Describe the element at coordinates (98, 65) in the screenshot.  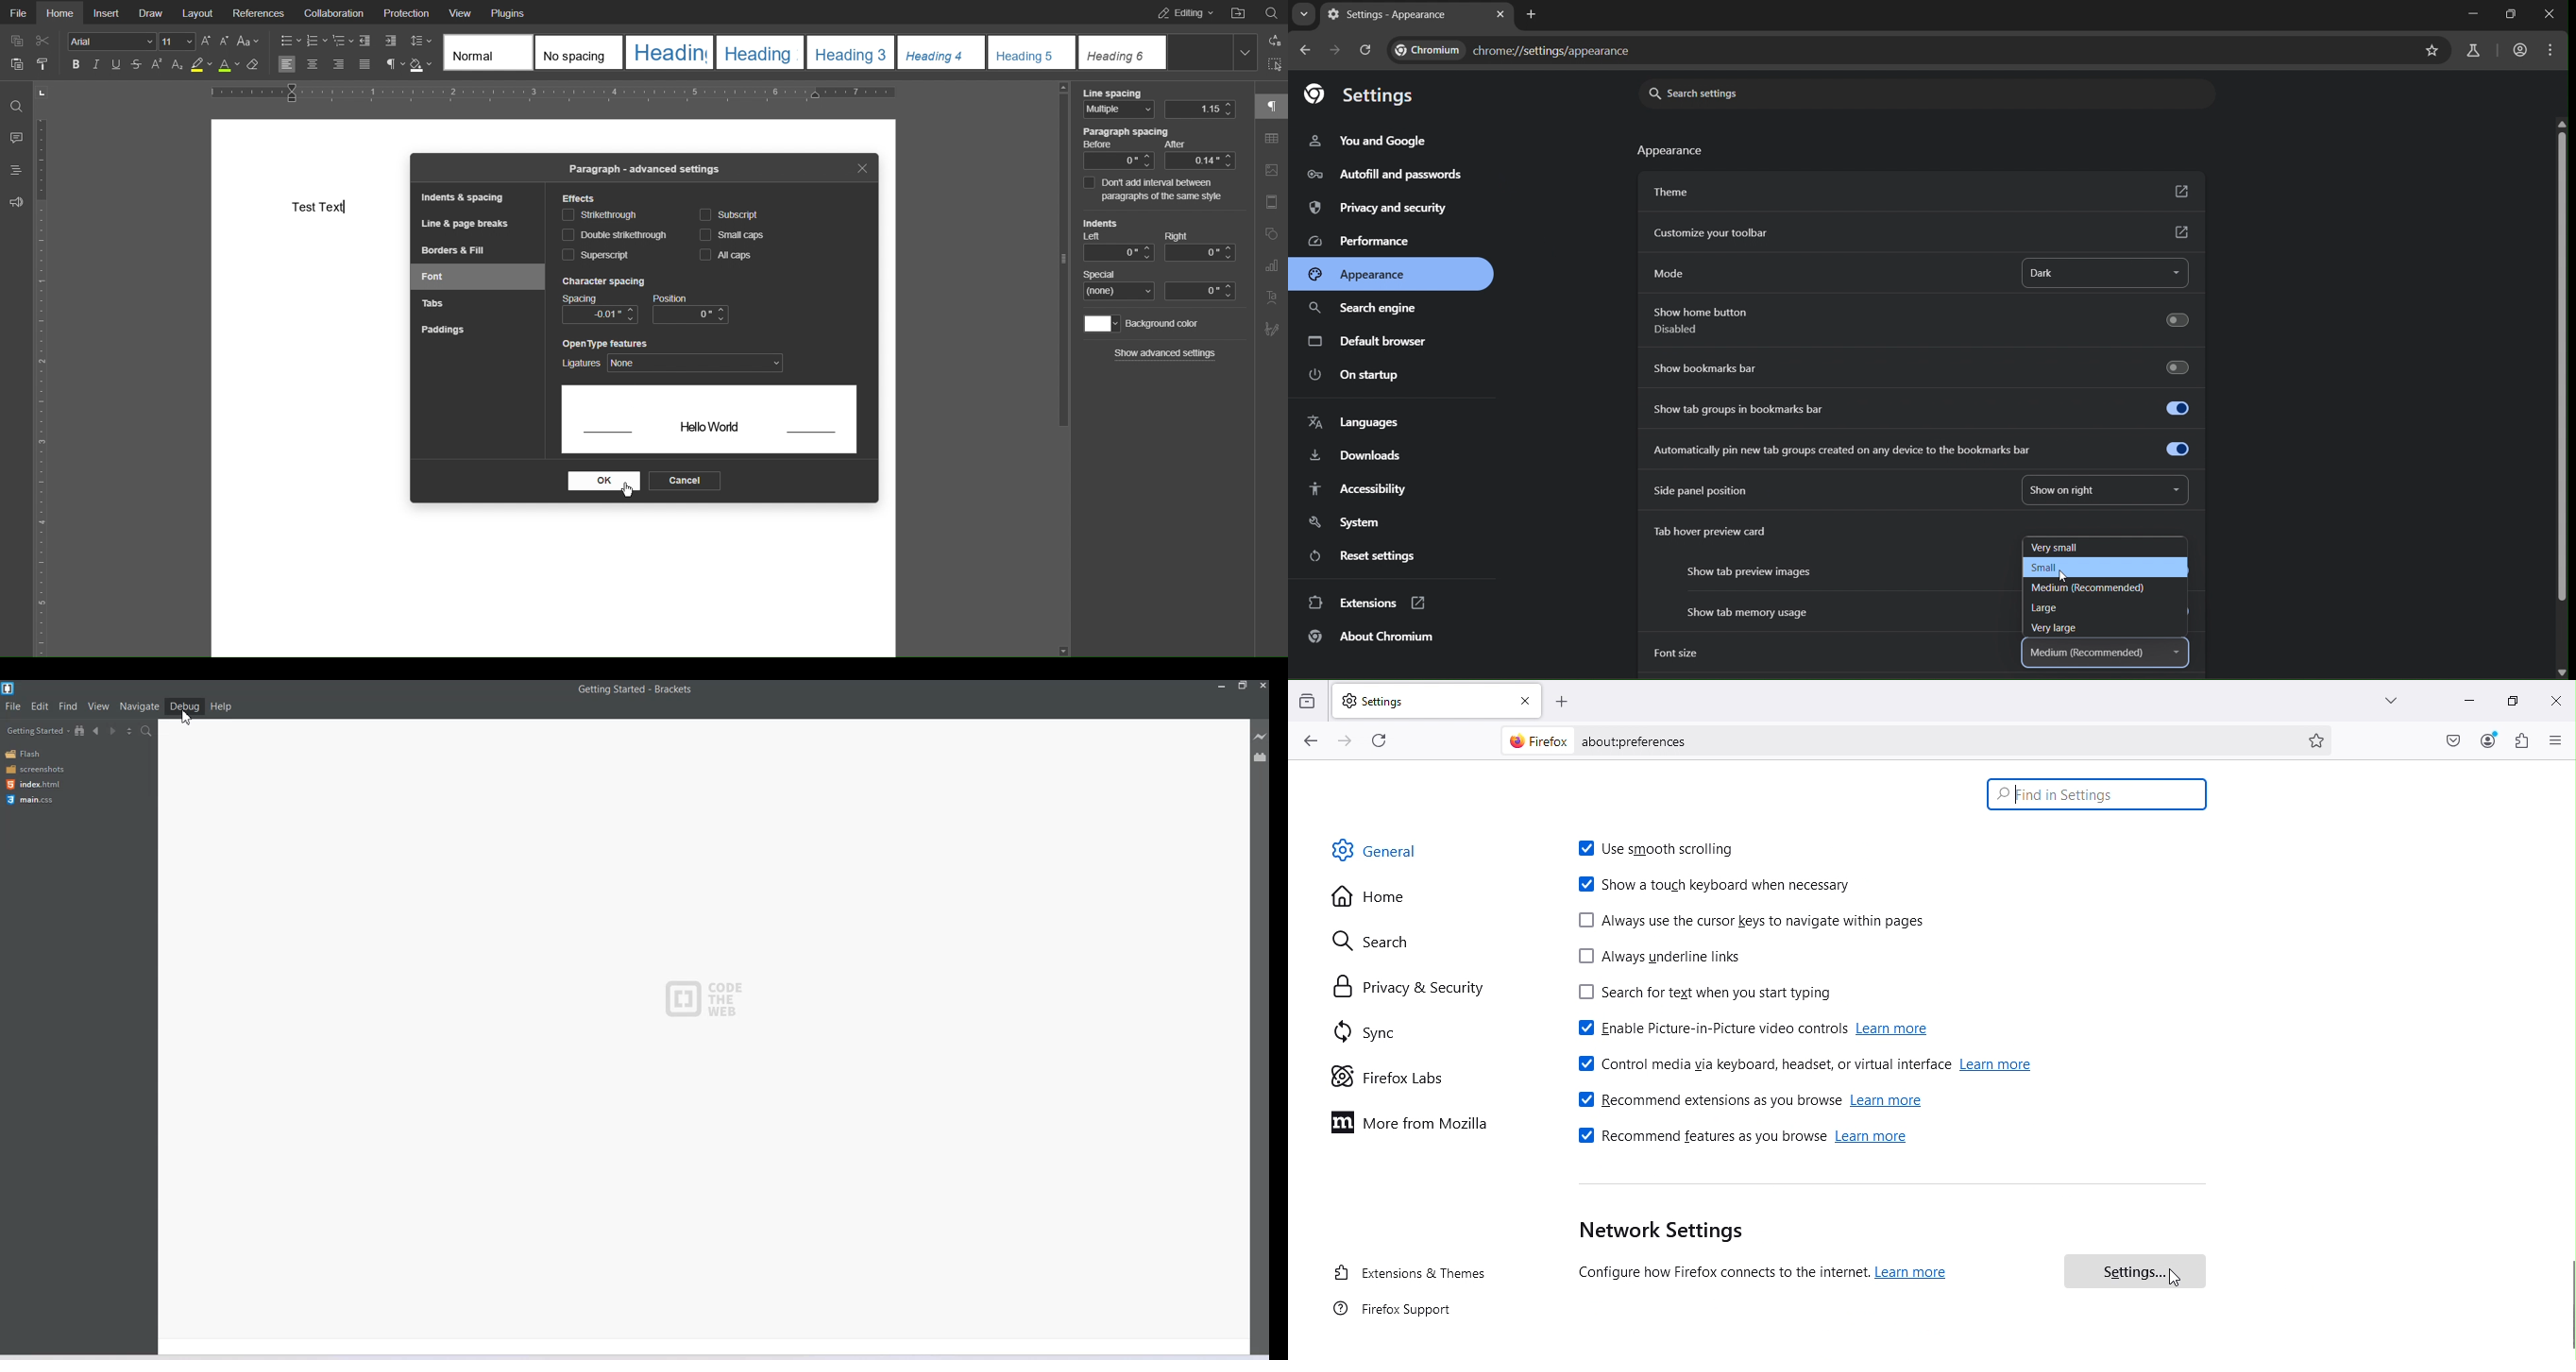
I see `Italics` at that location.